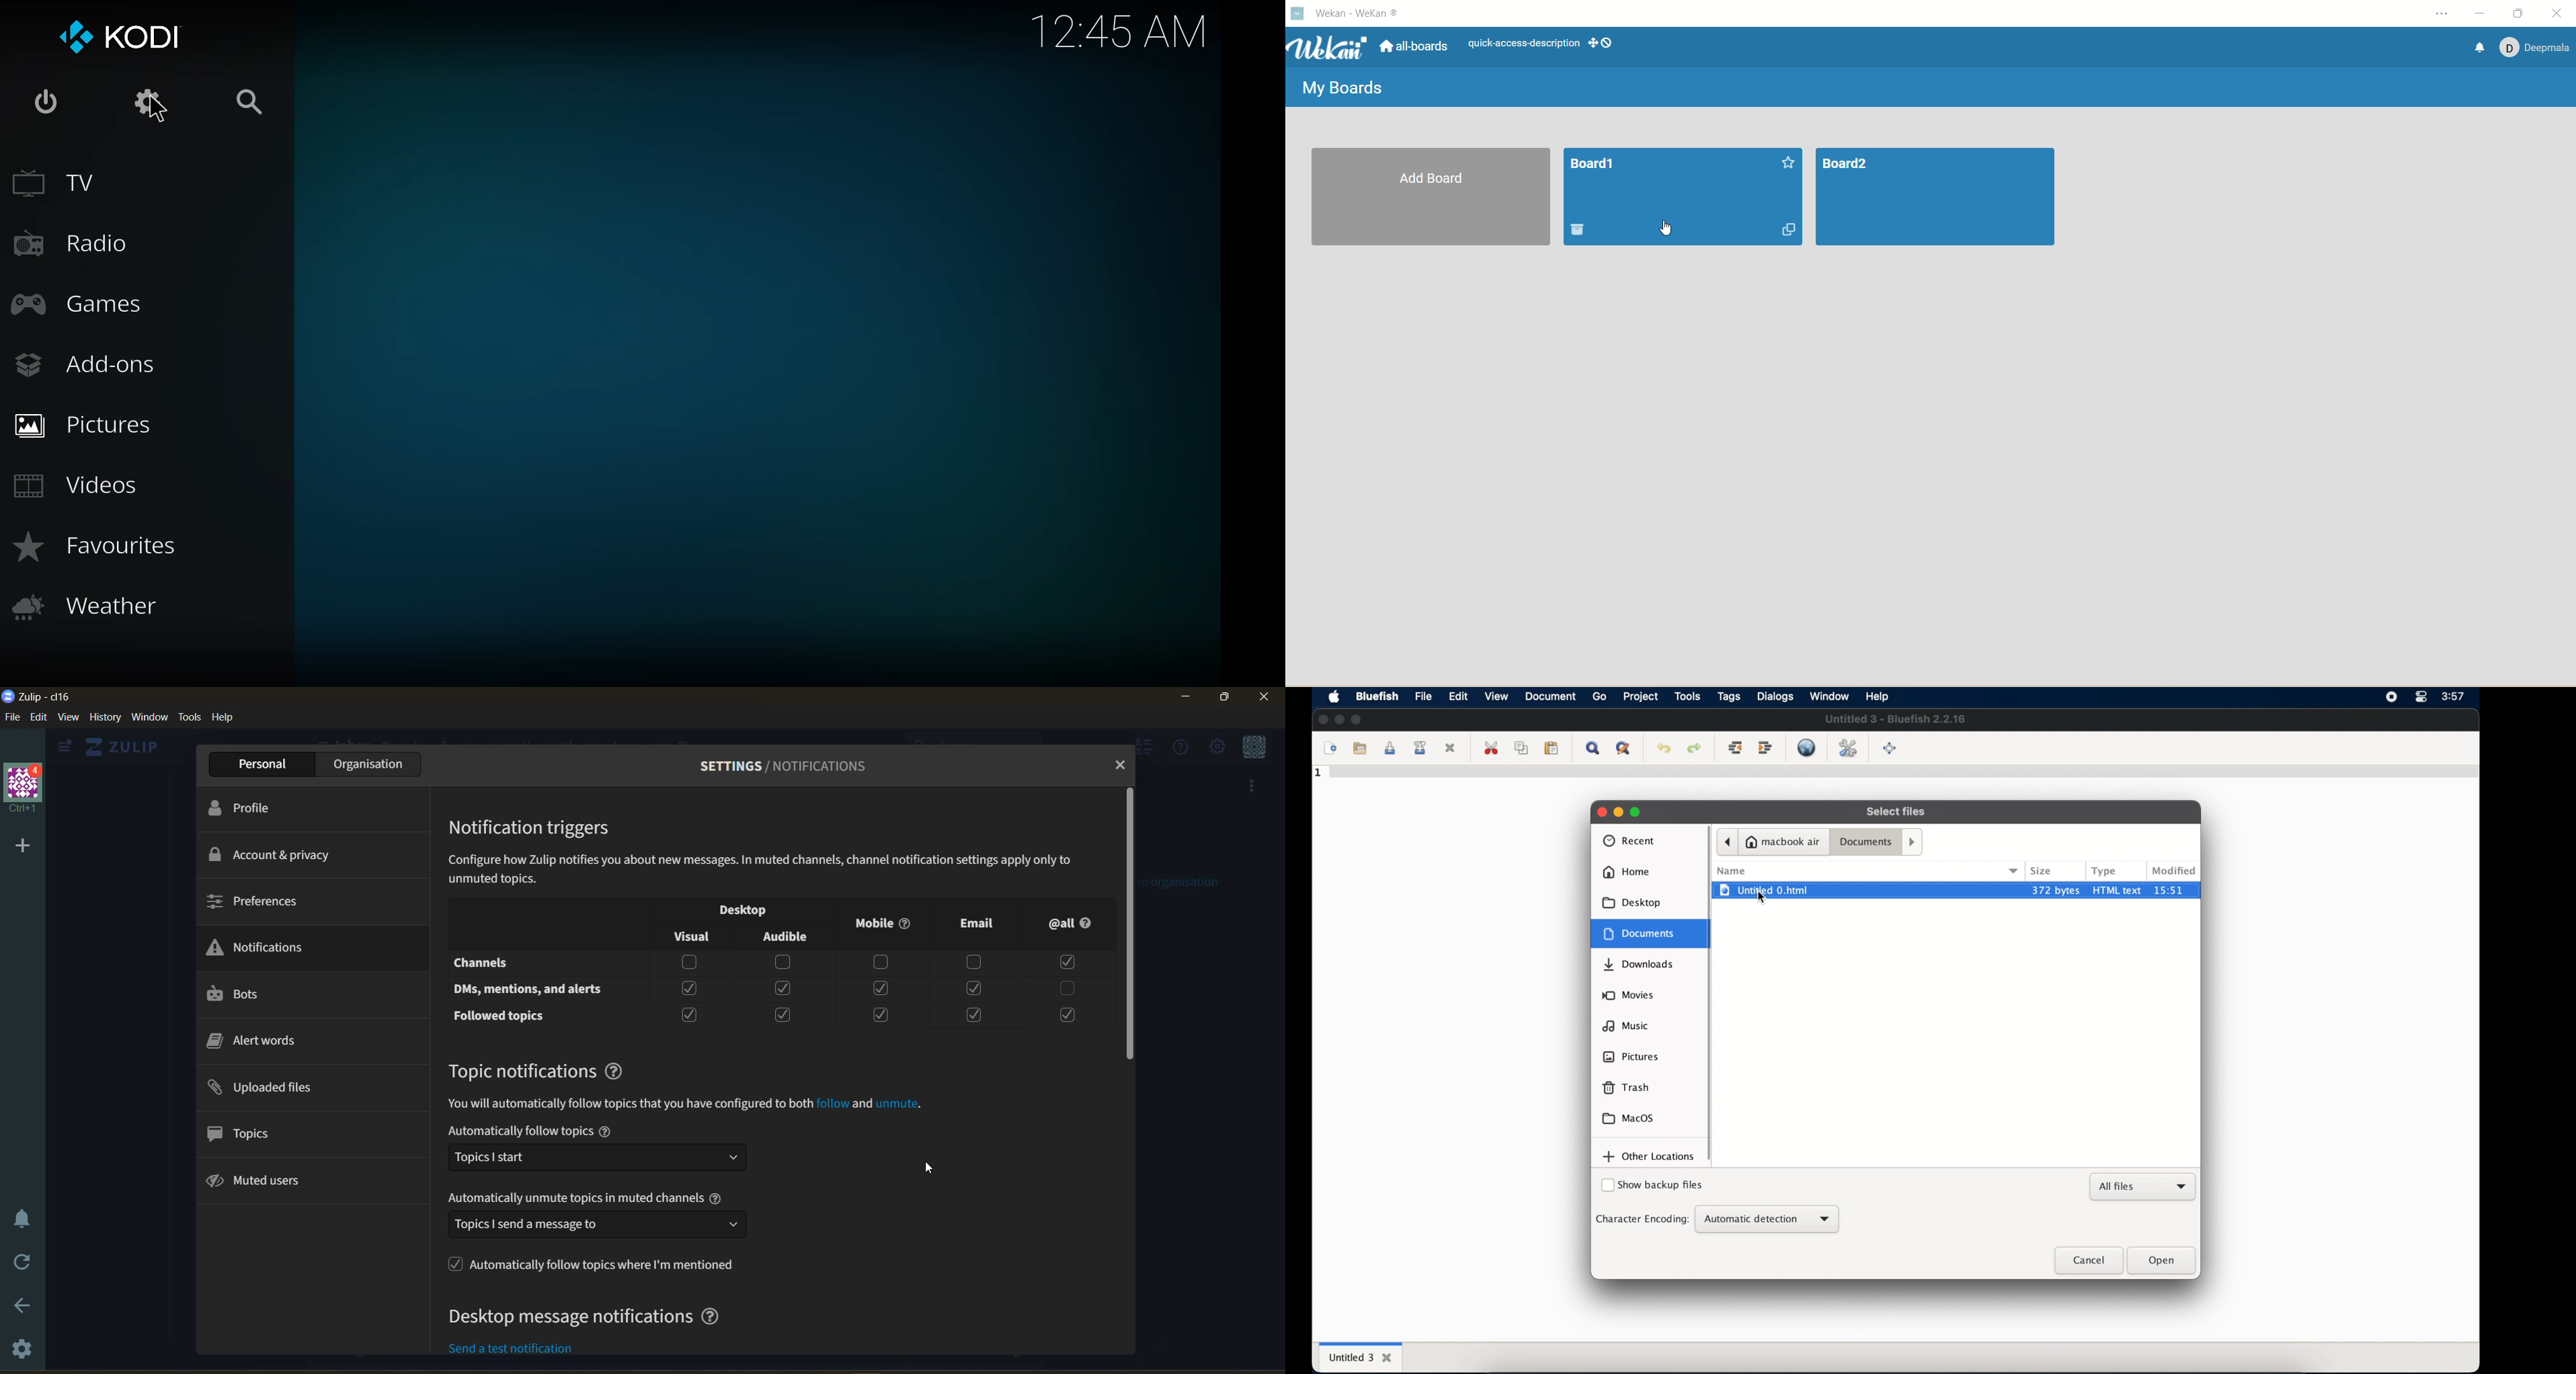  I want to click on scroll down, so click(1131, 936).